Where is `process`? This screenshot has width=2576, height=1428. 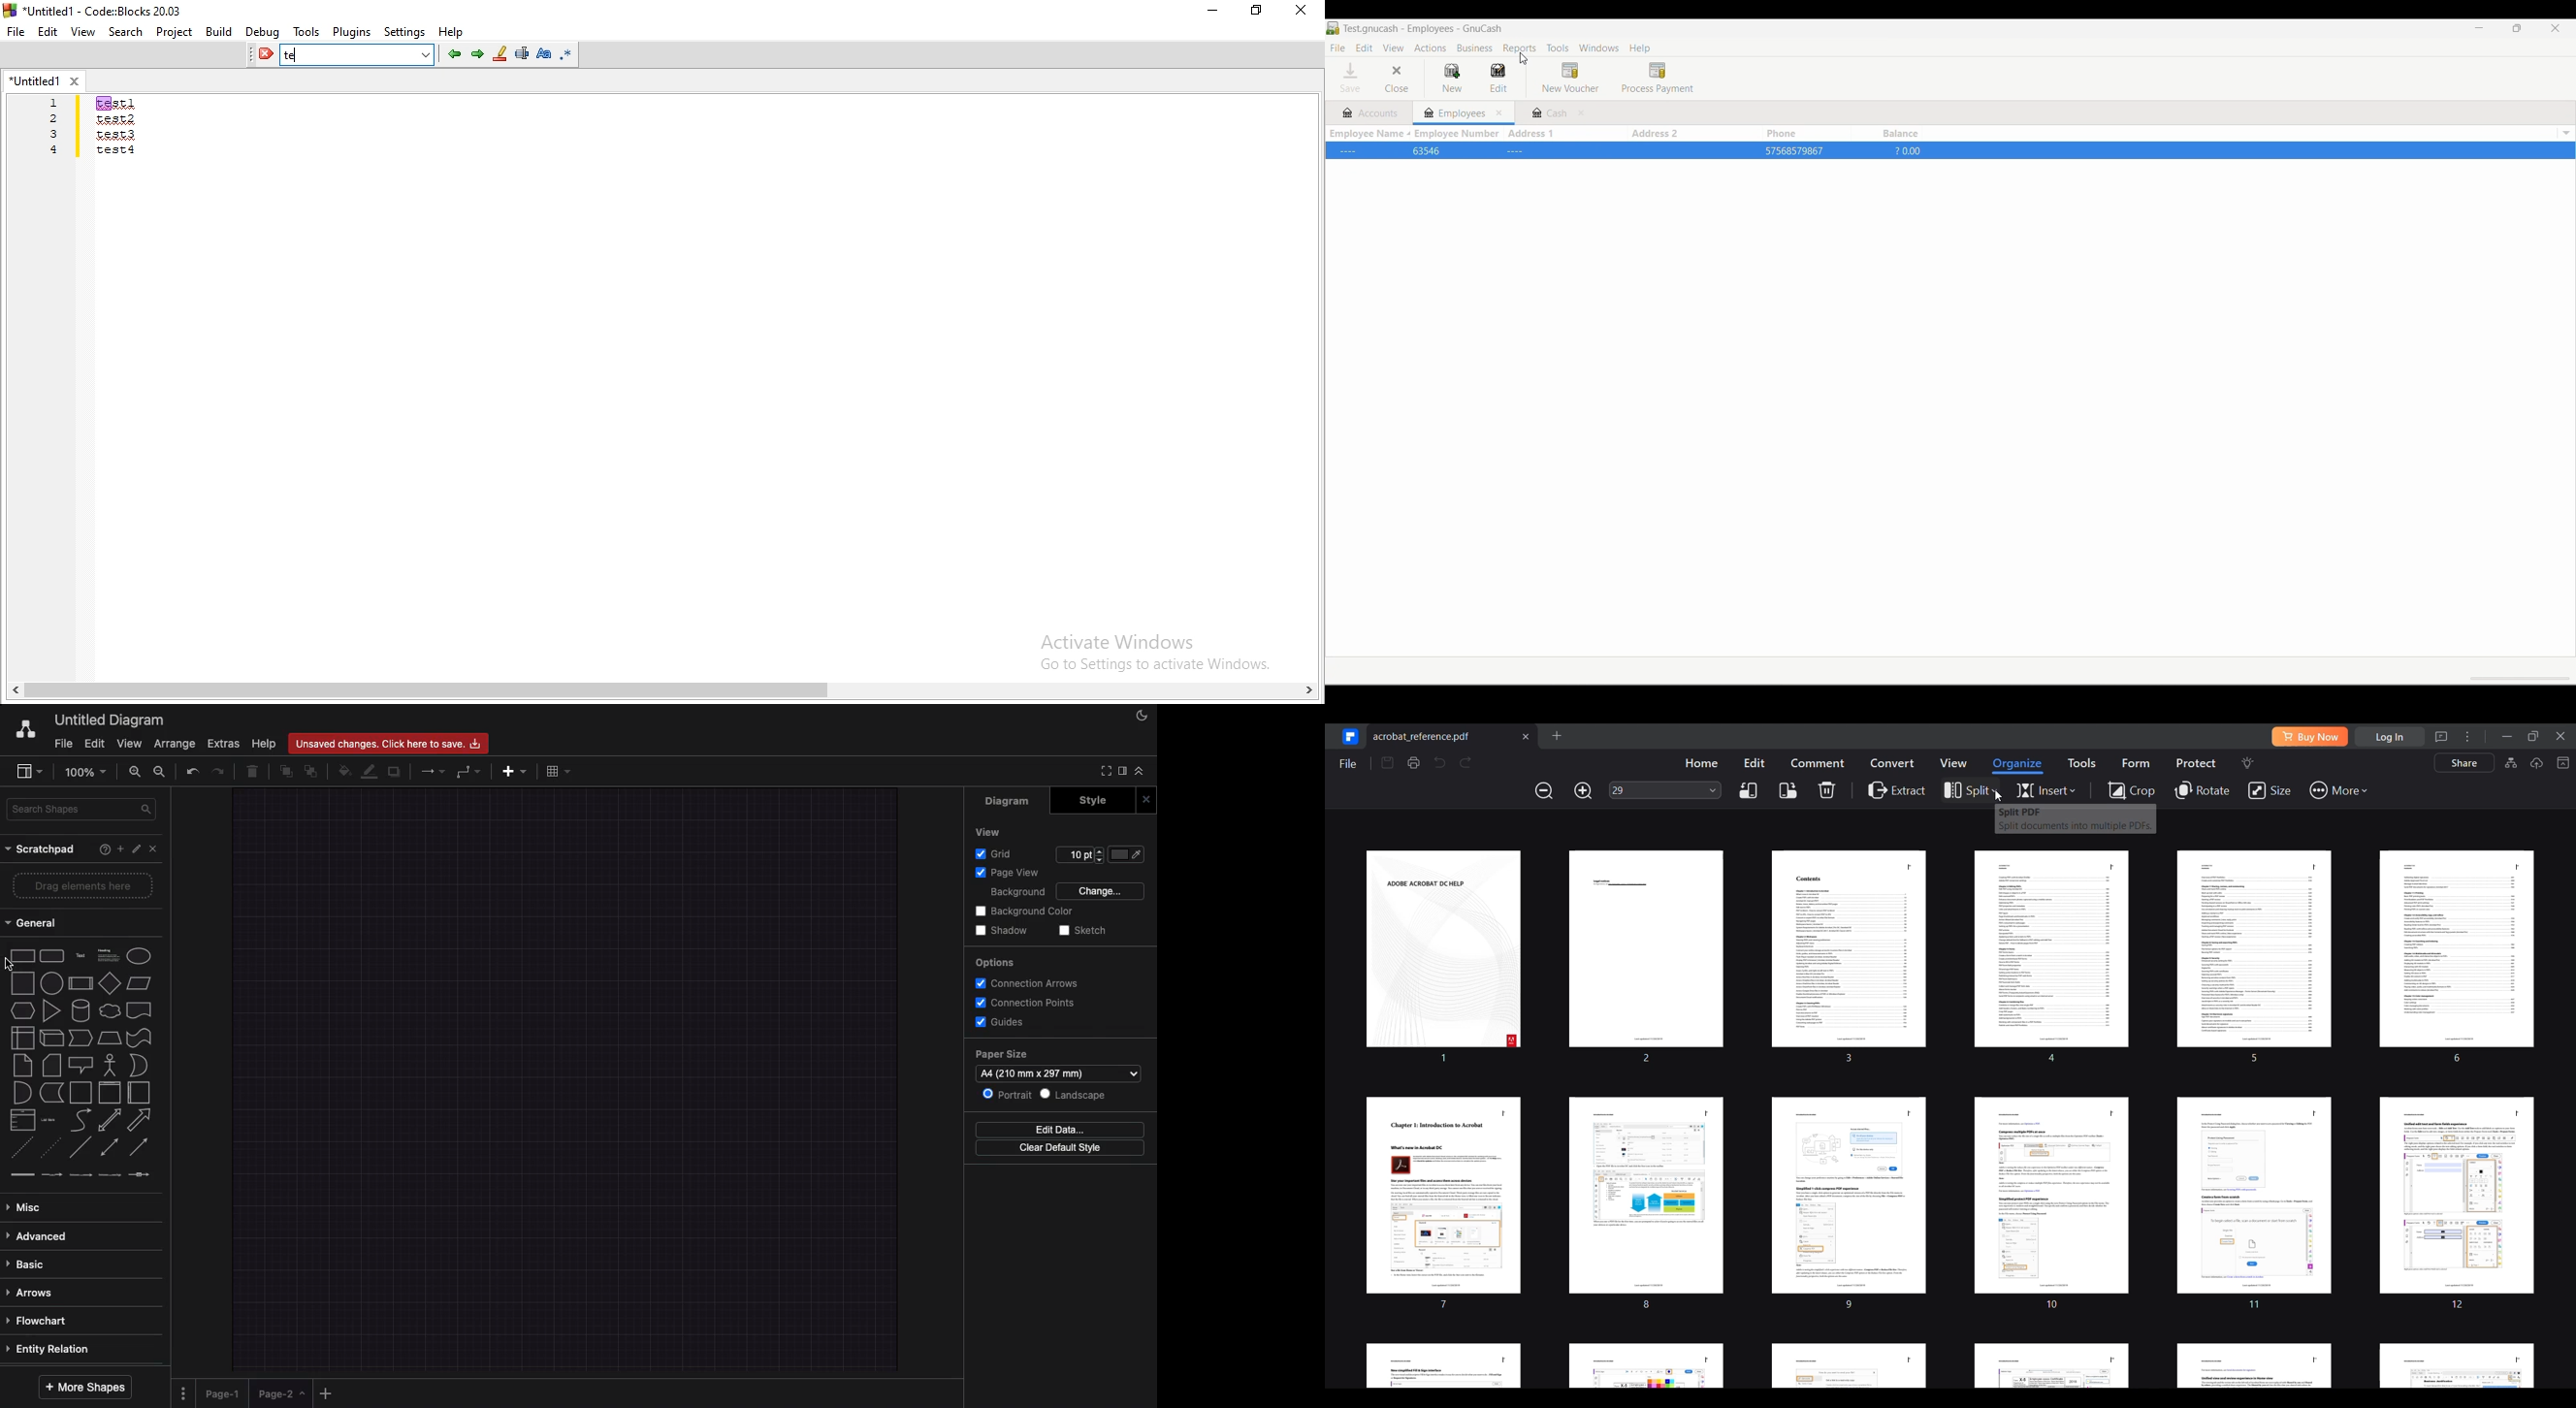
process is located at coordinates (80, 984).